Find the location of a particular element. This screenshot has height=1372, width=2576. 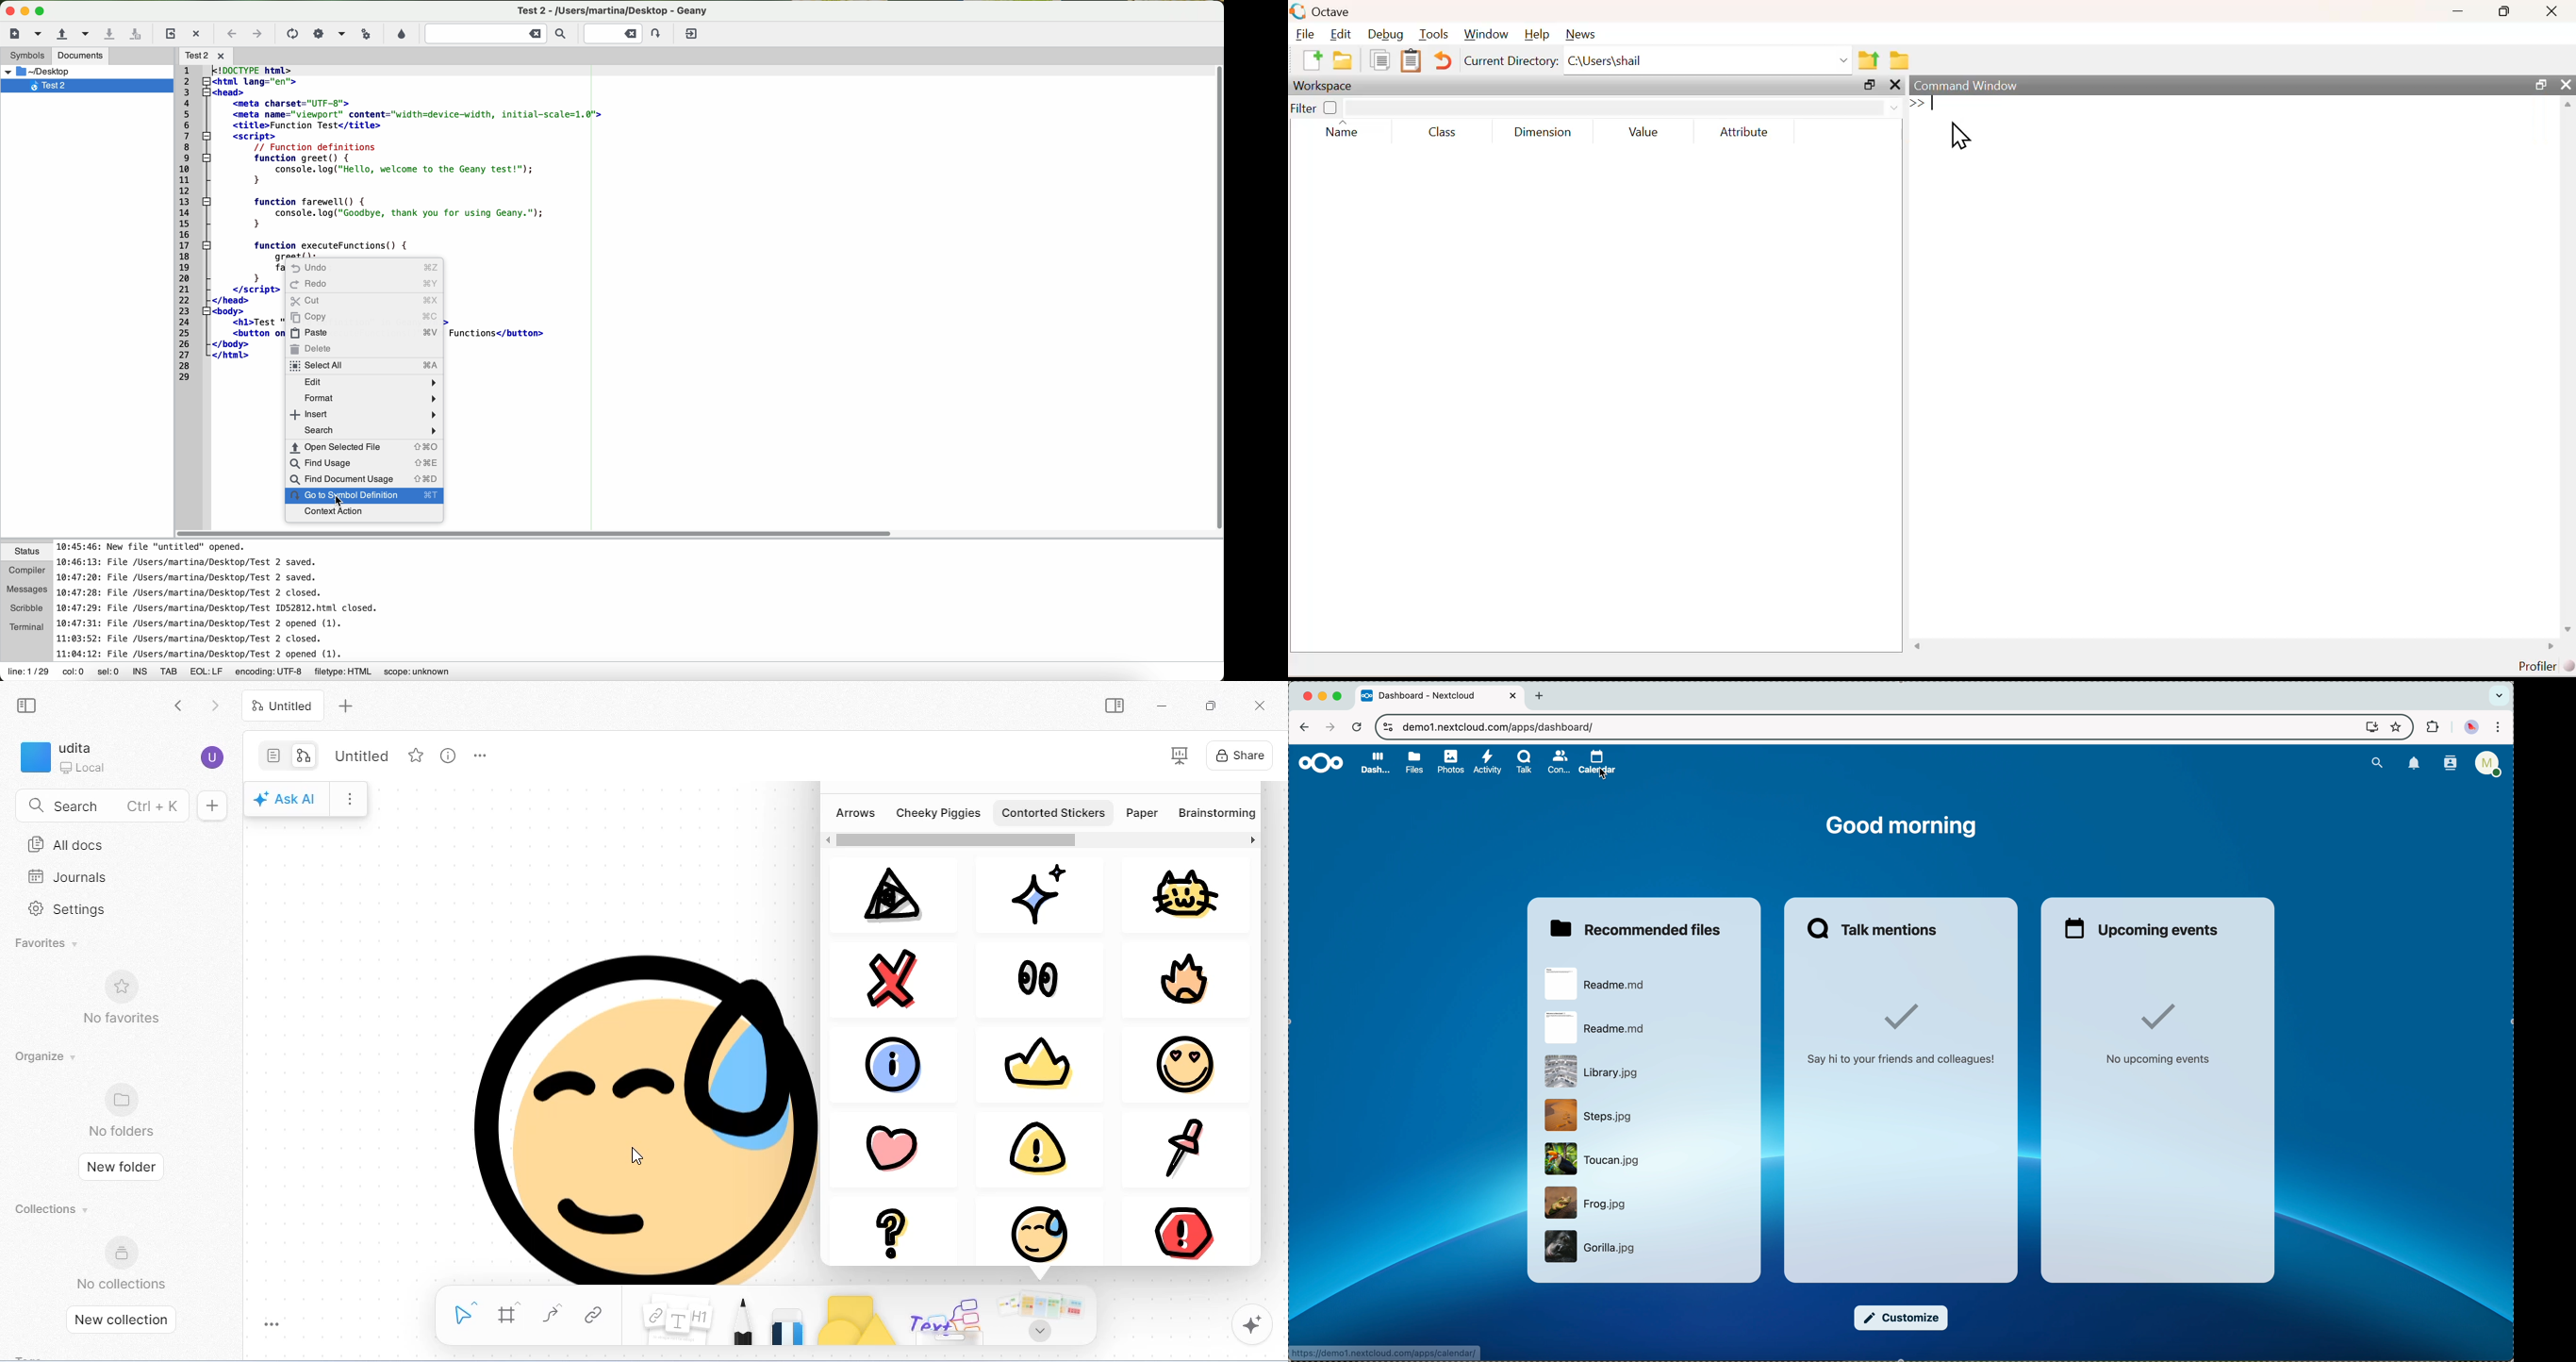

activity is located at coordinates (1488, 762).